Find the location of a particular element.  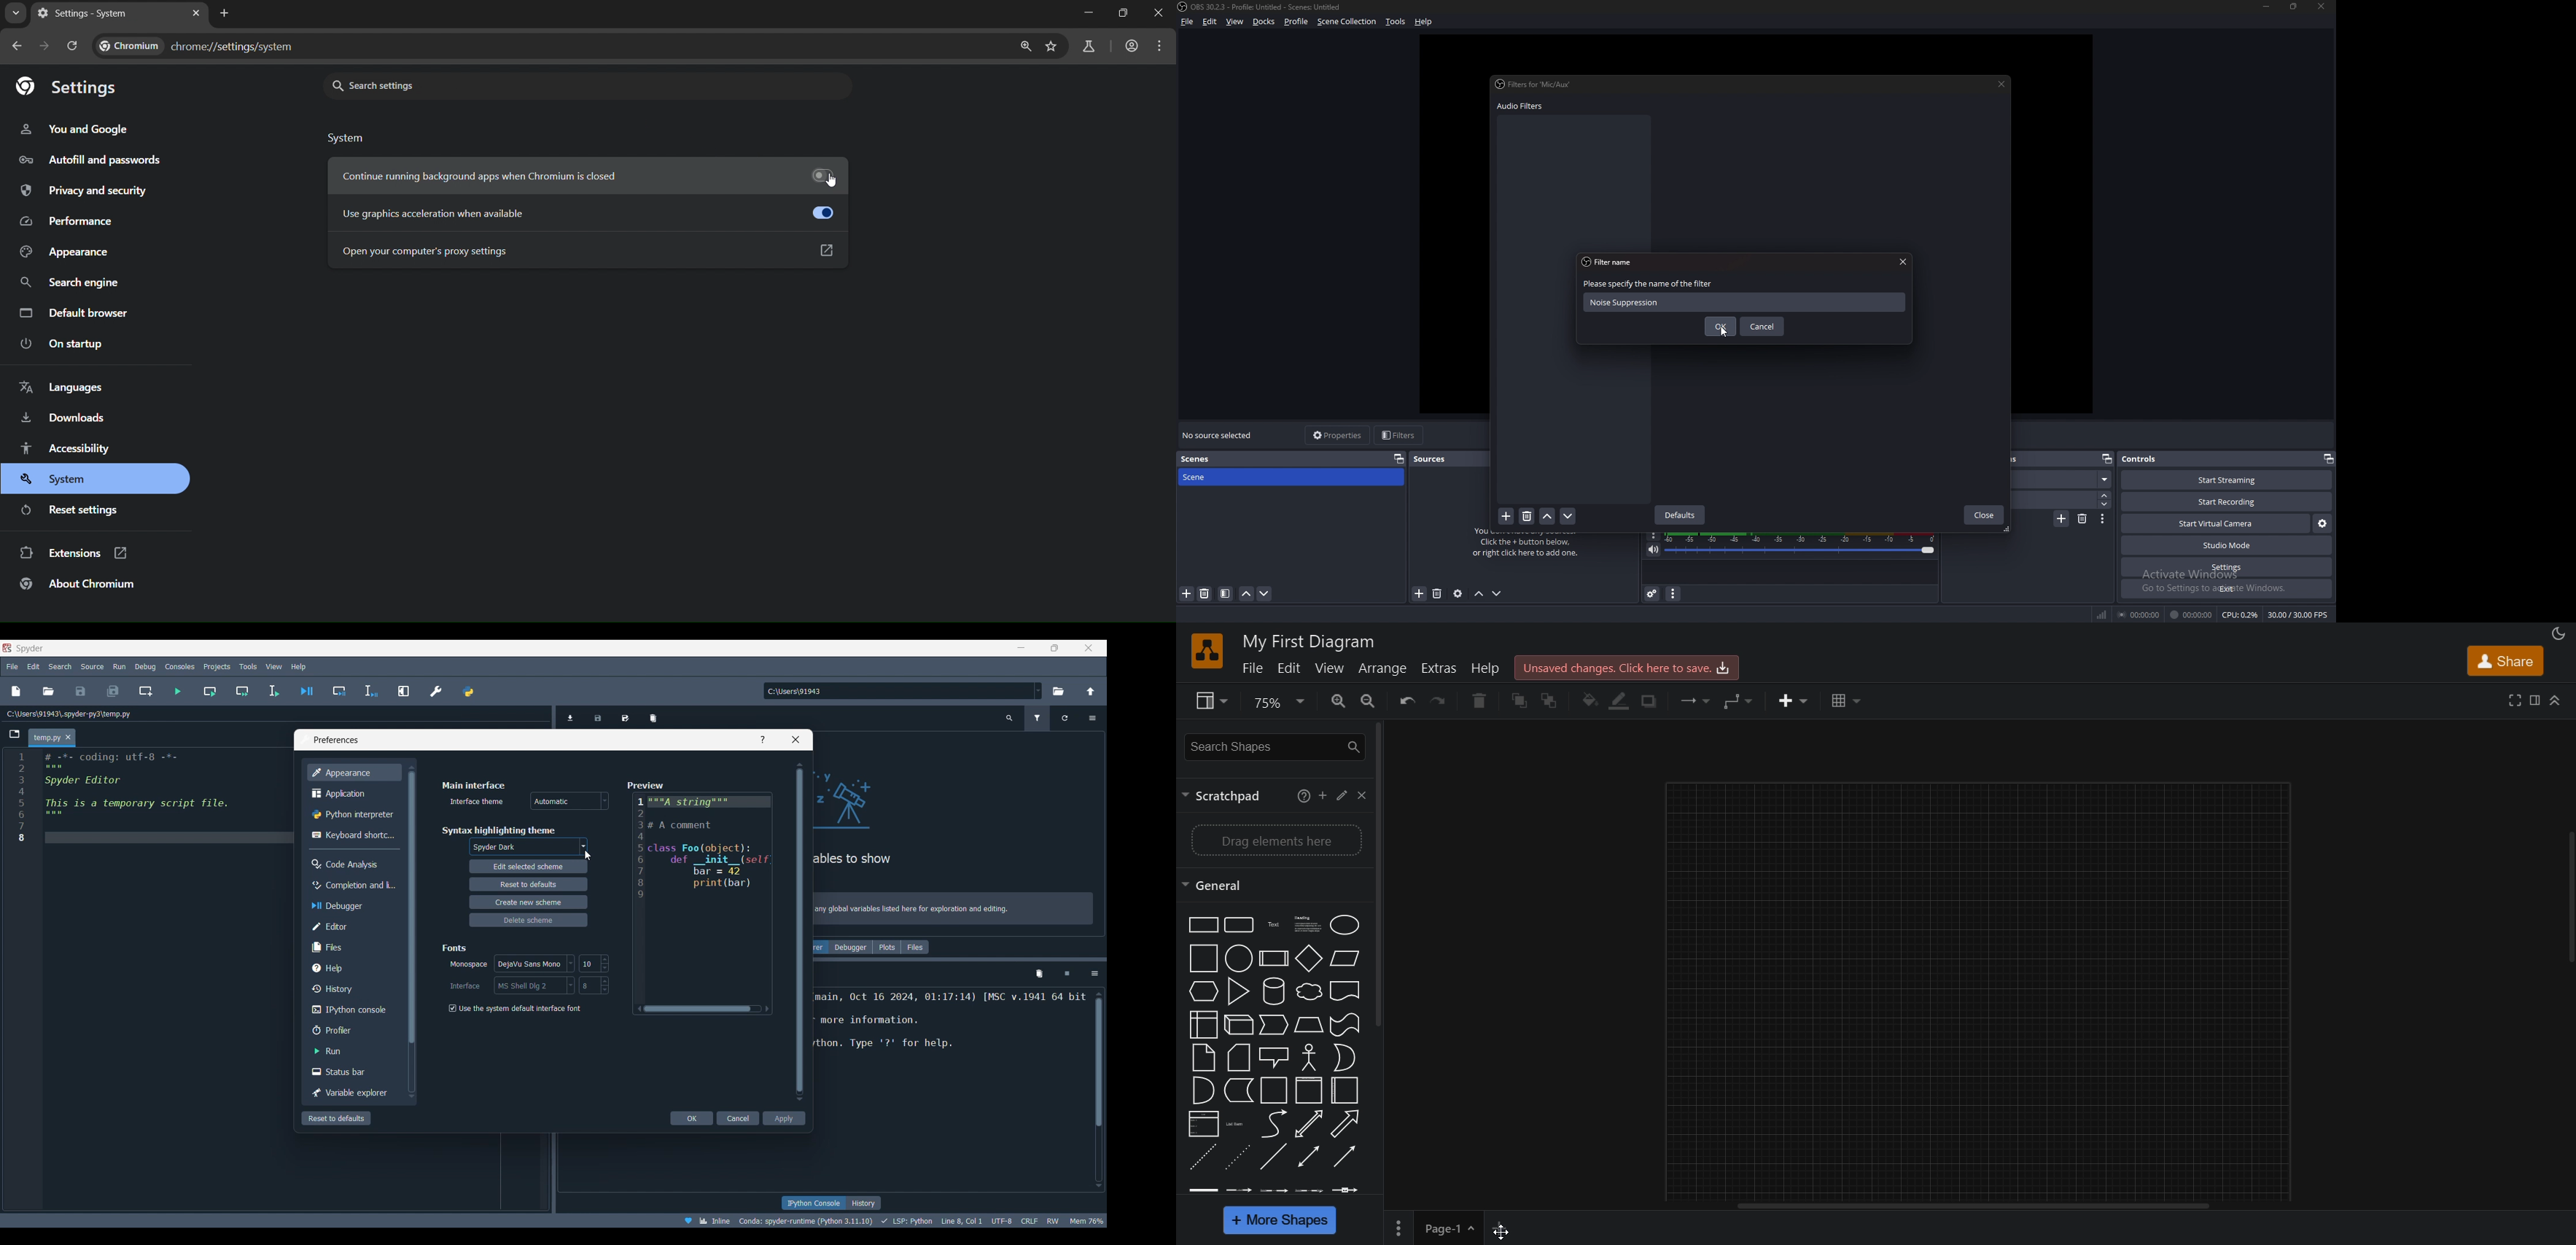

audio filters is located at coordinates (1525, 106).